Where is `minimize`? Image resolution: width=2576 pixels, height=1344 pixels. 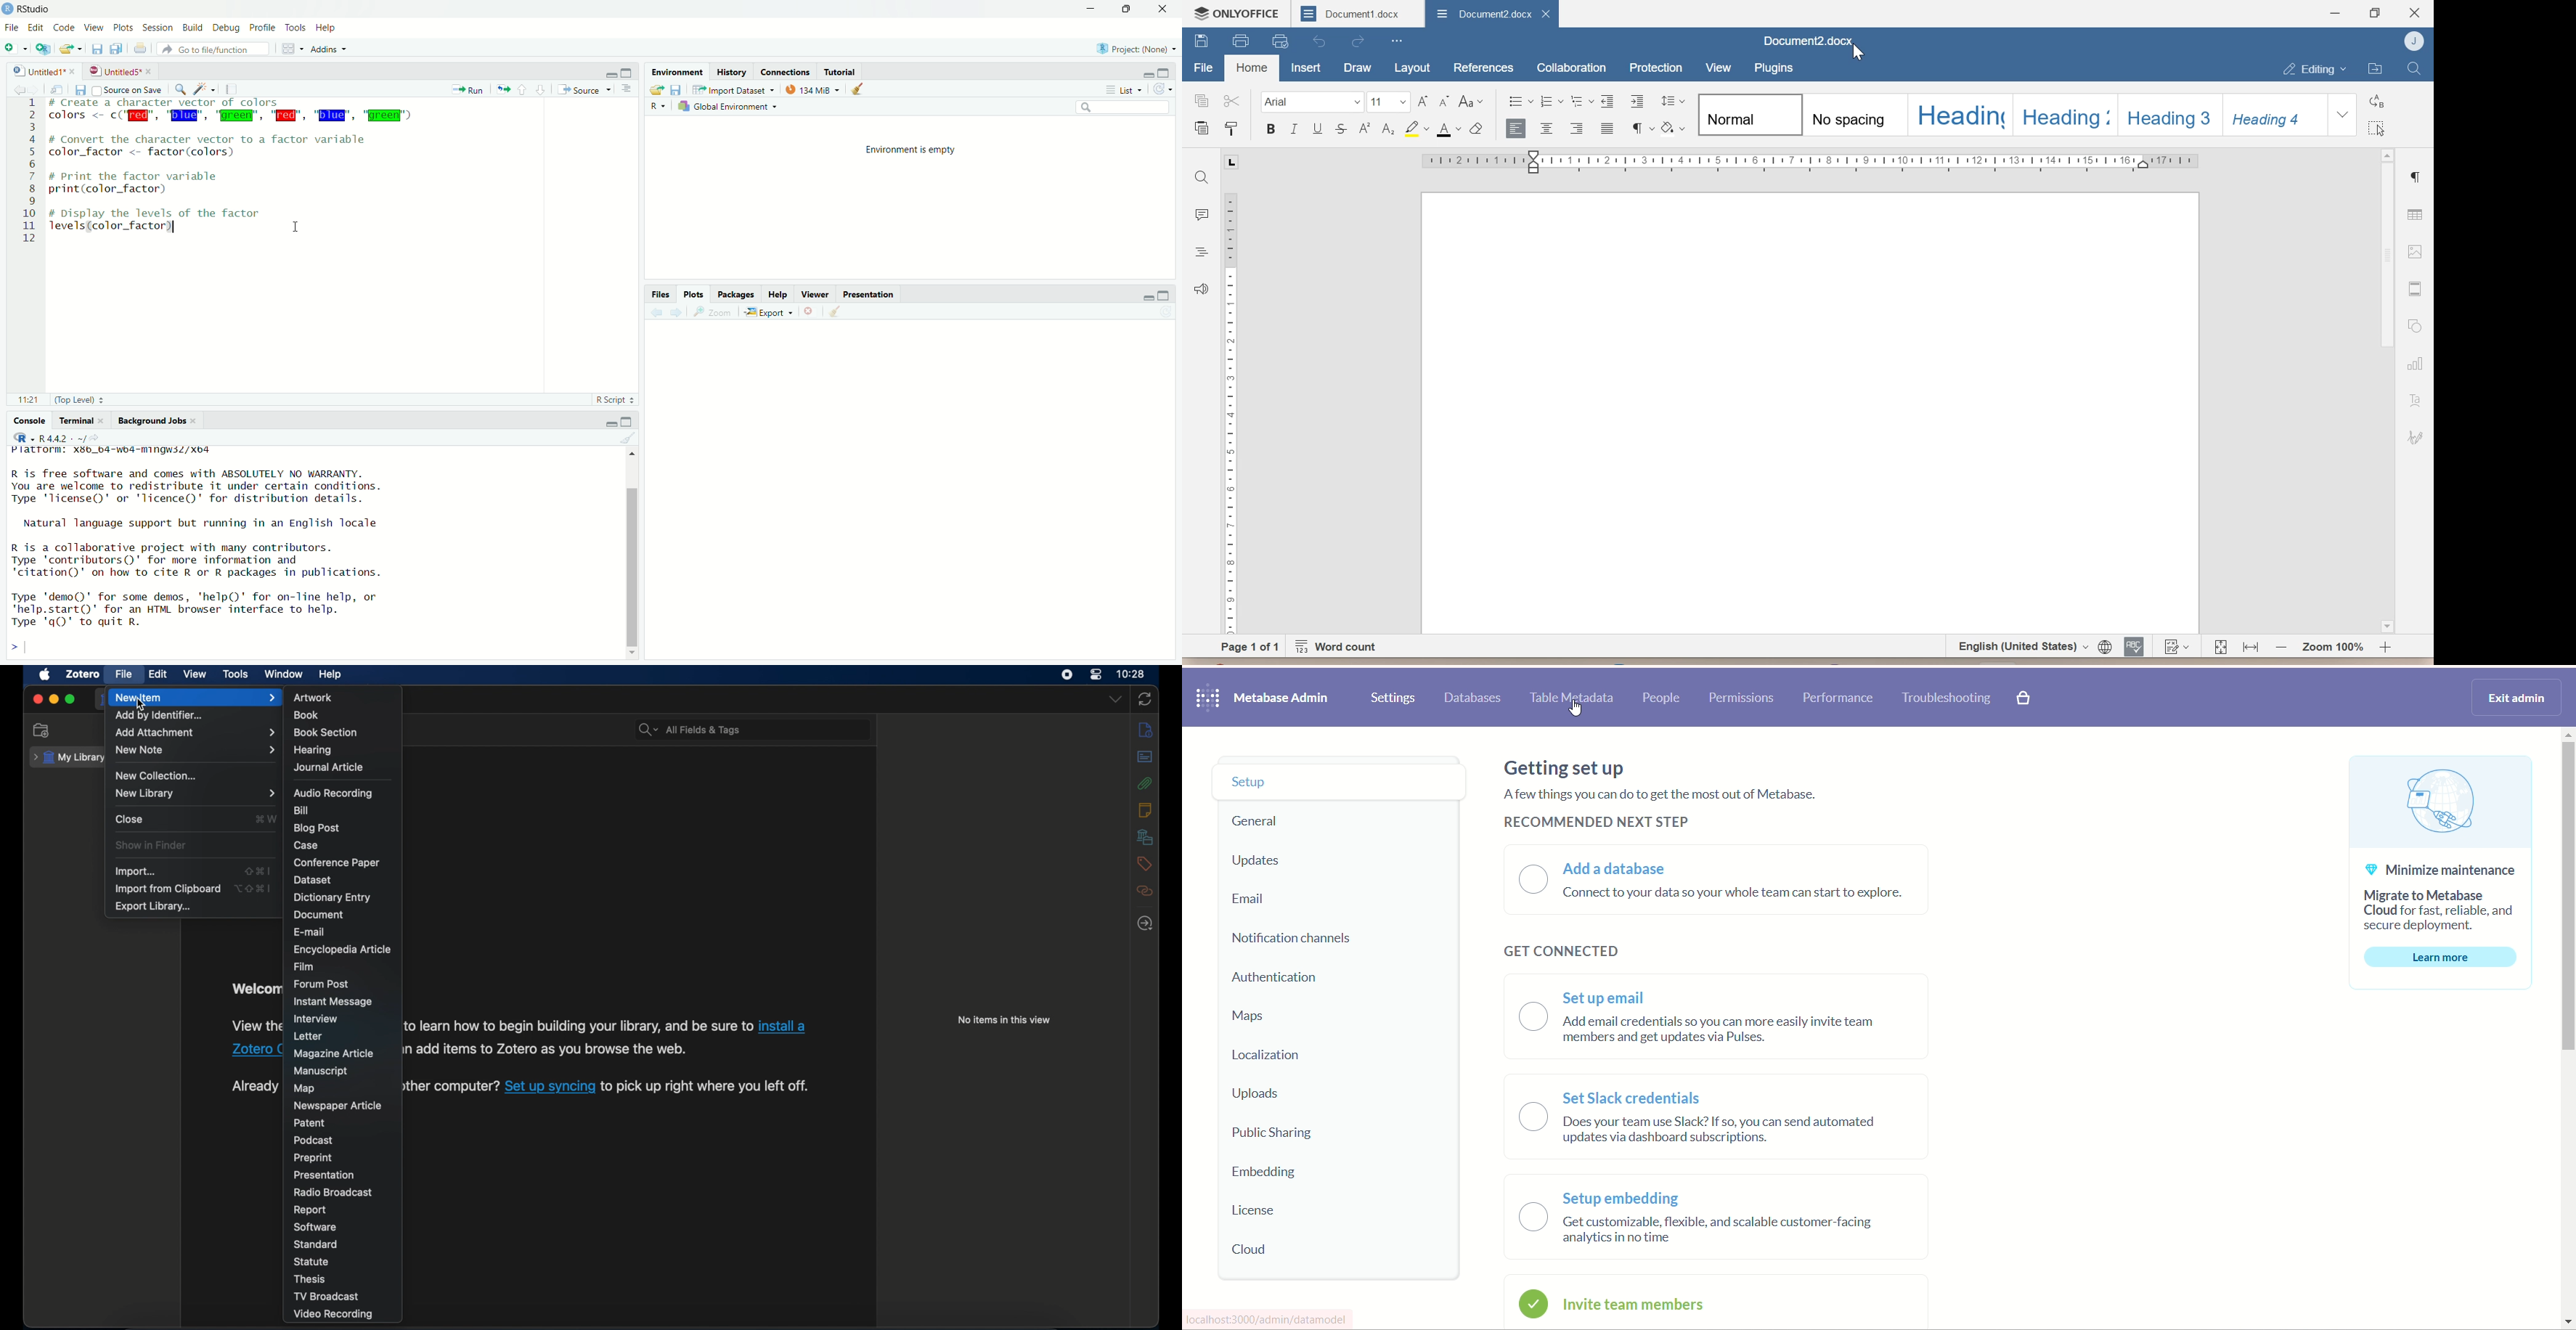
minimize is located at coordinates (608, 73).